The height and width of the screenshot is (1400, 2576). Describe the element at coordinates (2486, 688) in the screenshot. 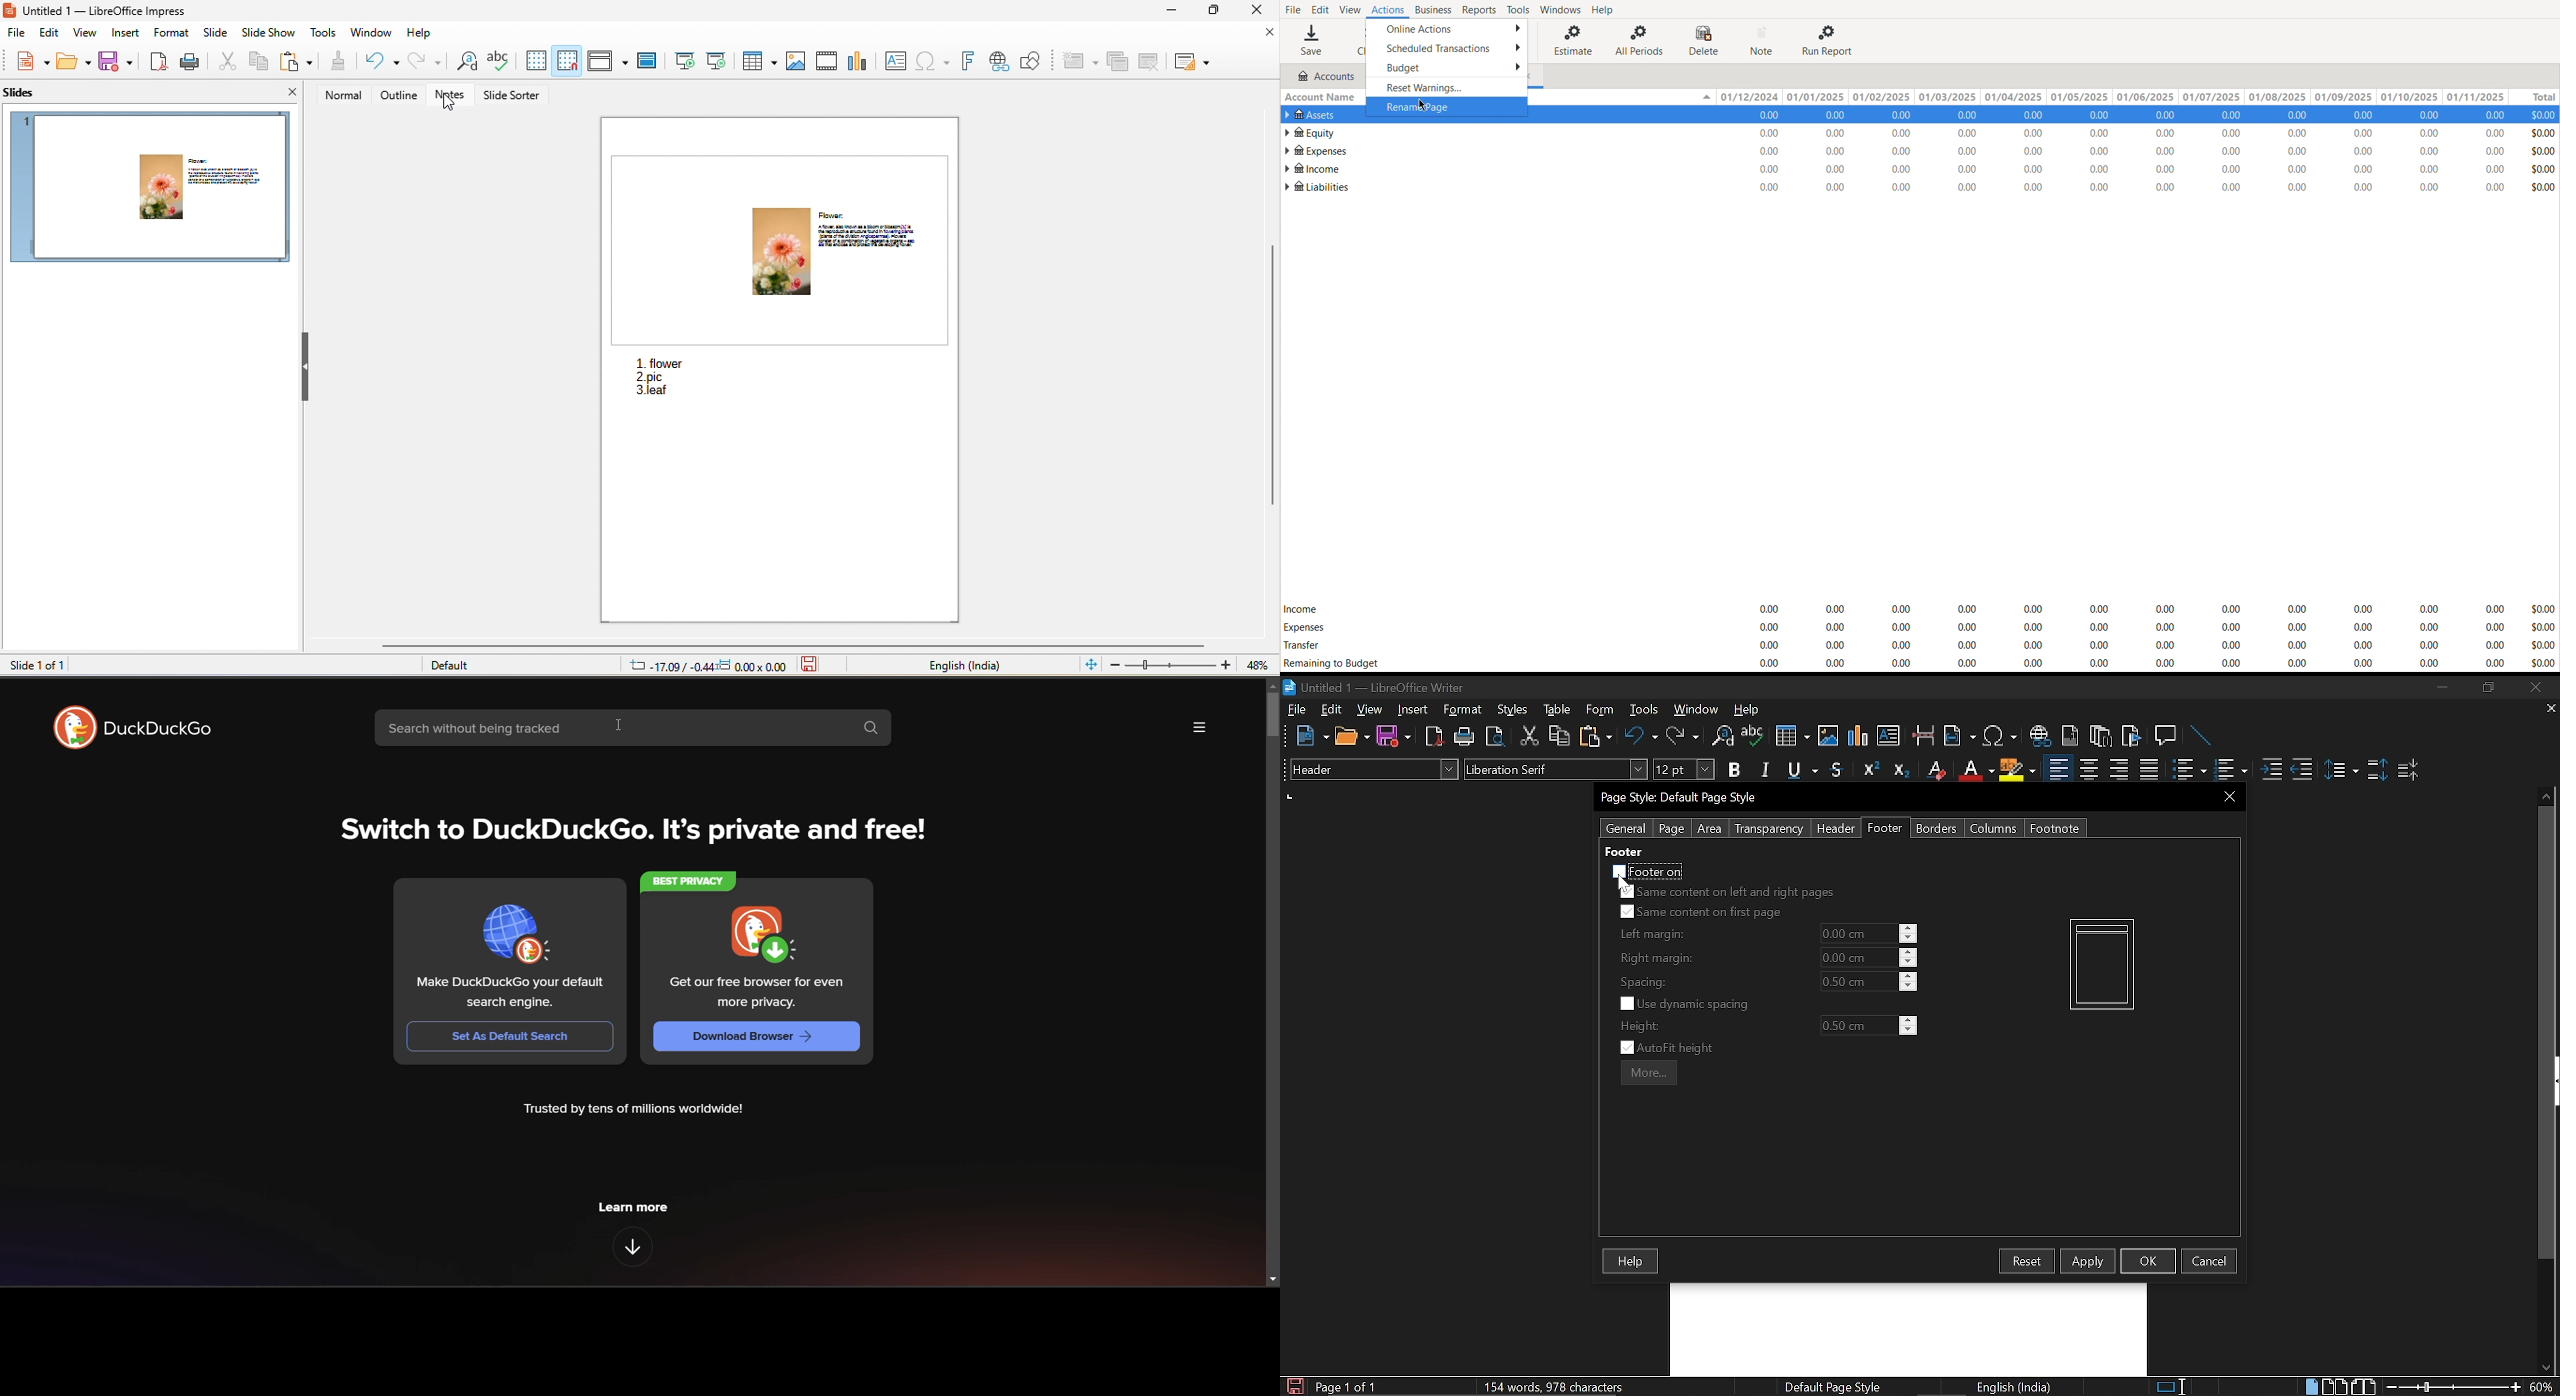

I see `Restore down` at that location.